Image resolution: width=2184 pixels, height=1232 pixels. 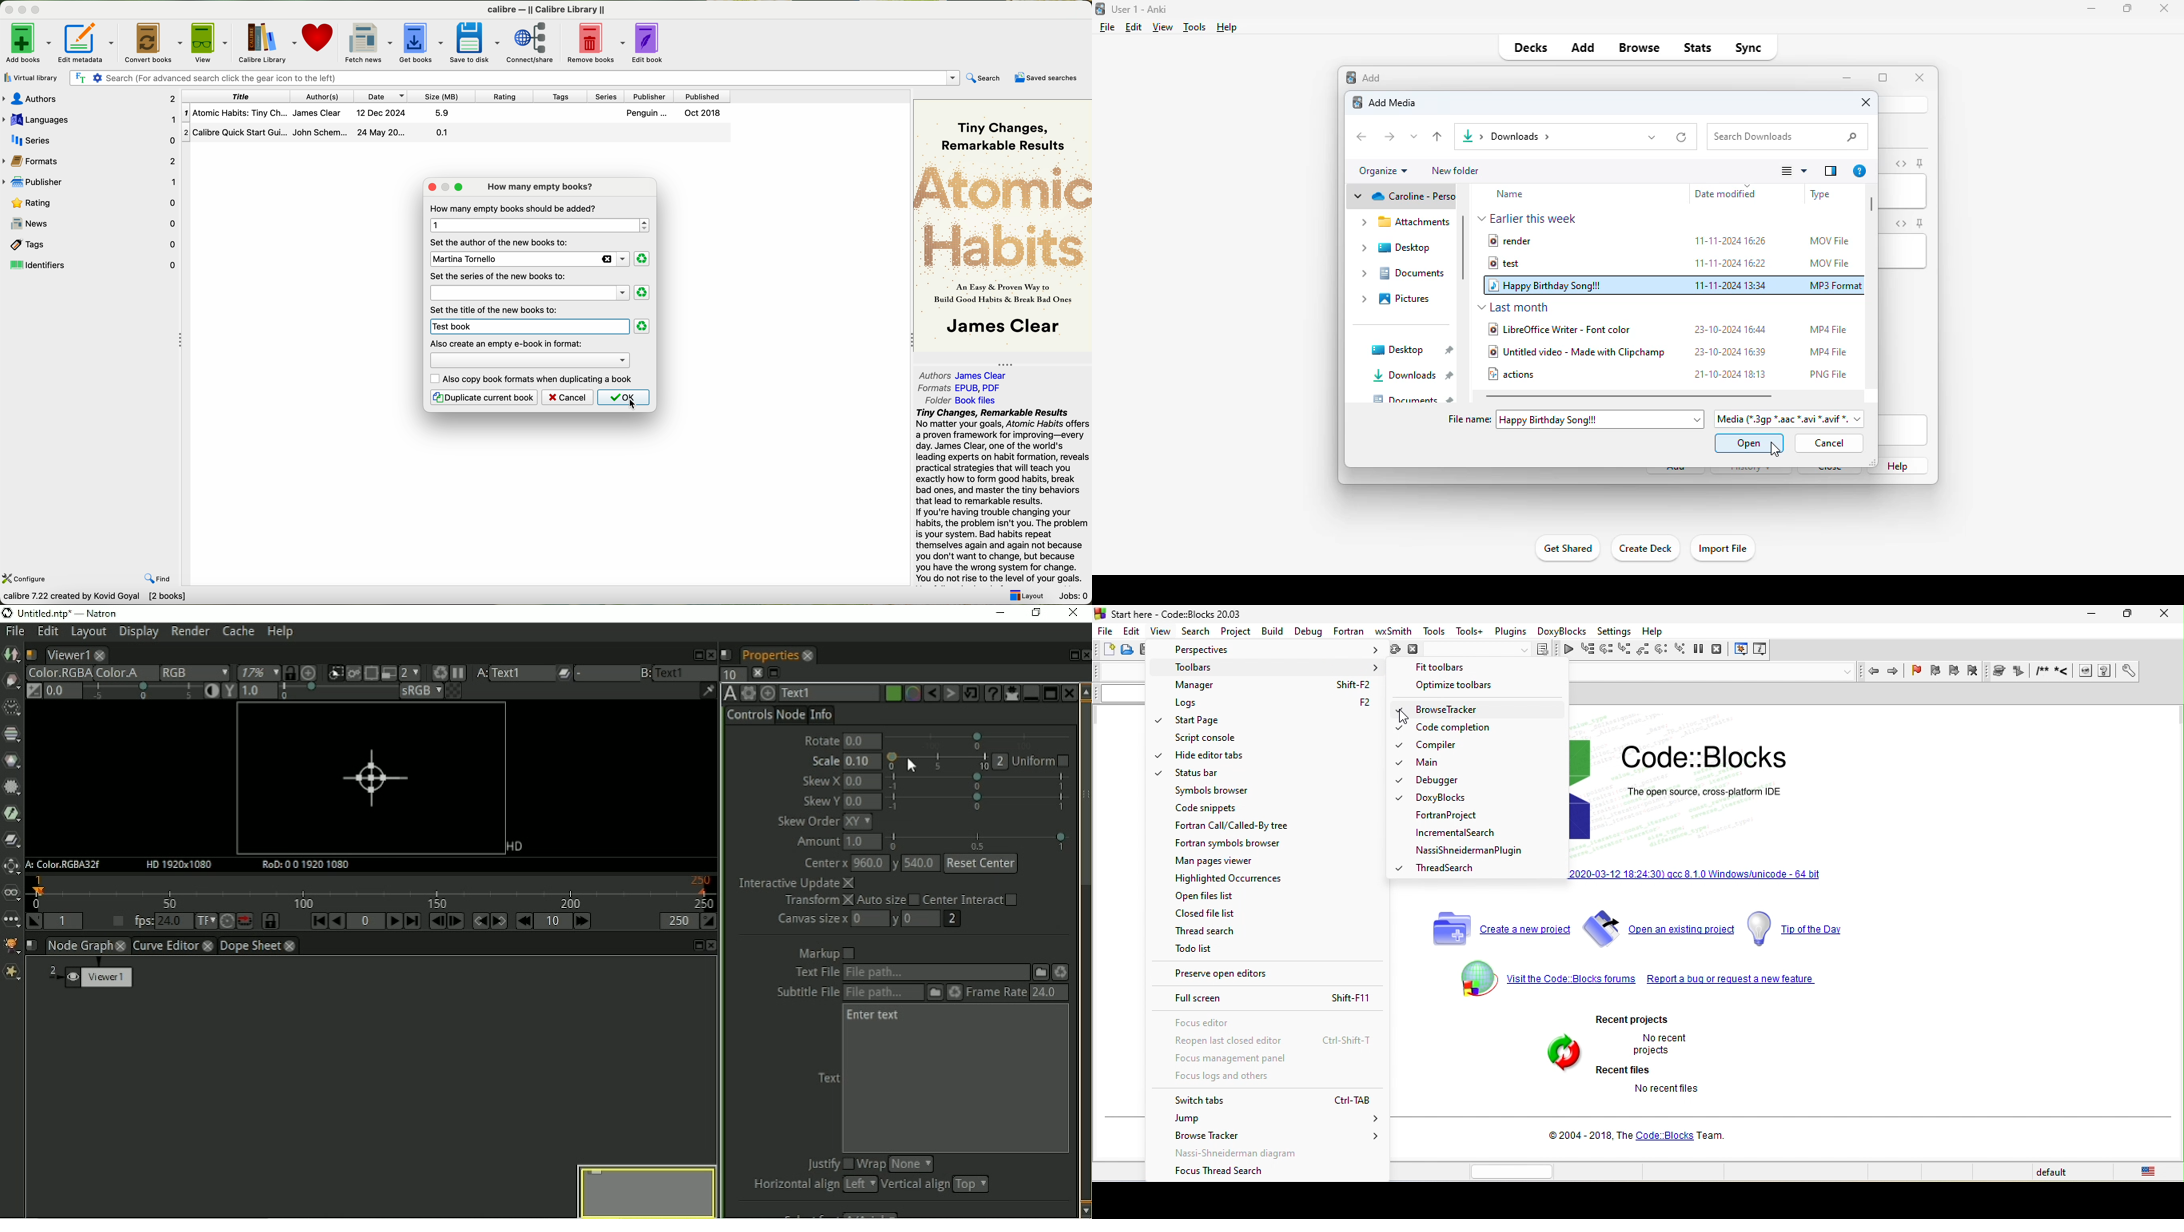 I want to click on actions, so click(x=1514, y=375).